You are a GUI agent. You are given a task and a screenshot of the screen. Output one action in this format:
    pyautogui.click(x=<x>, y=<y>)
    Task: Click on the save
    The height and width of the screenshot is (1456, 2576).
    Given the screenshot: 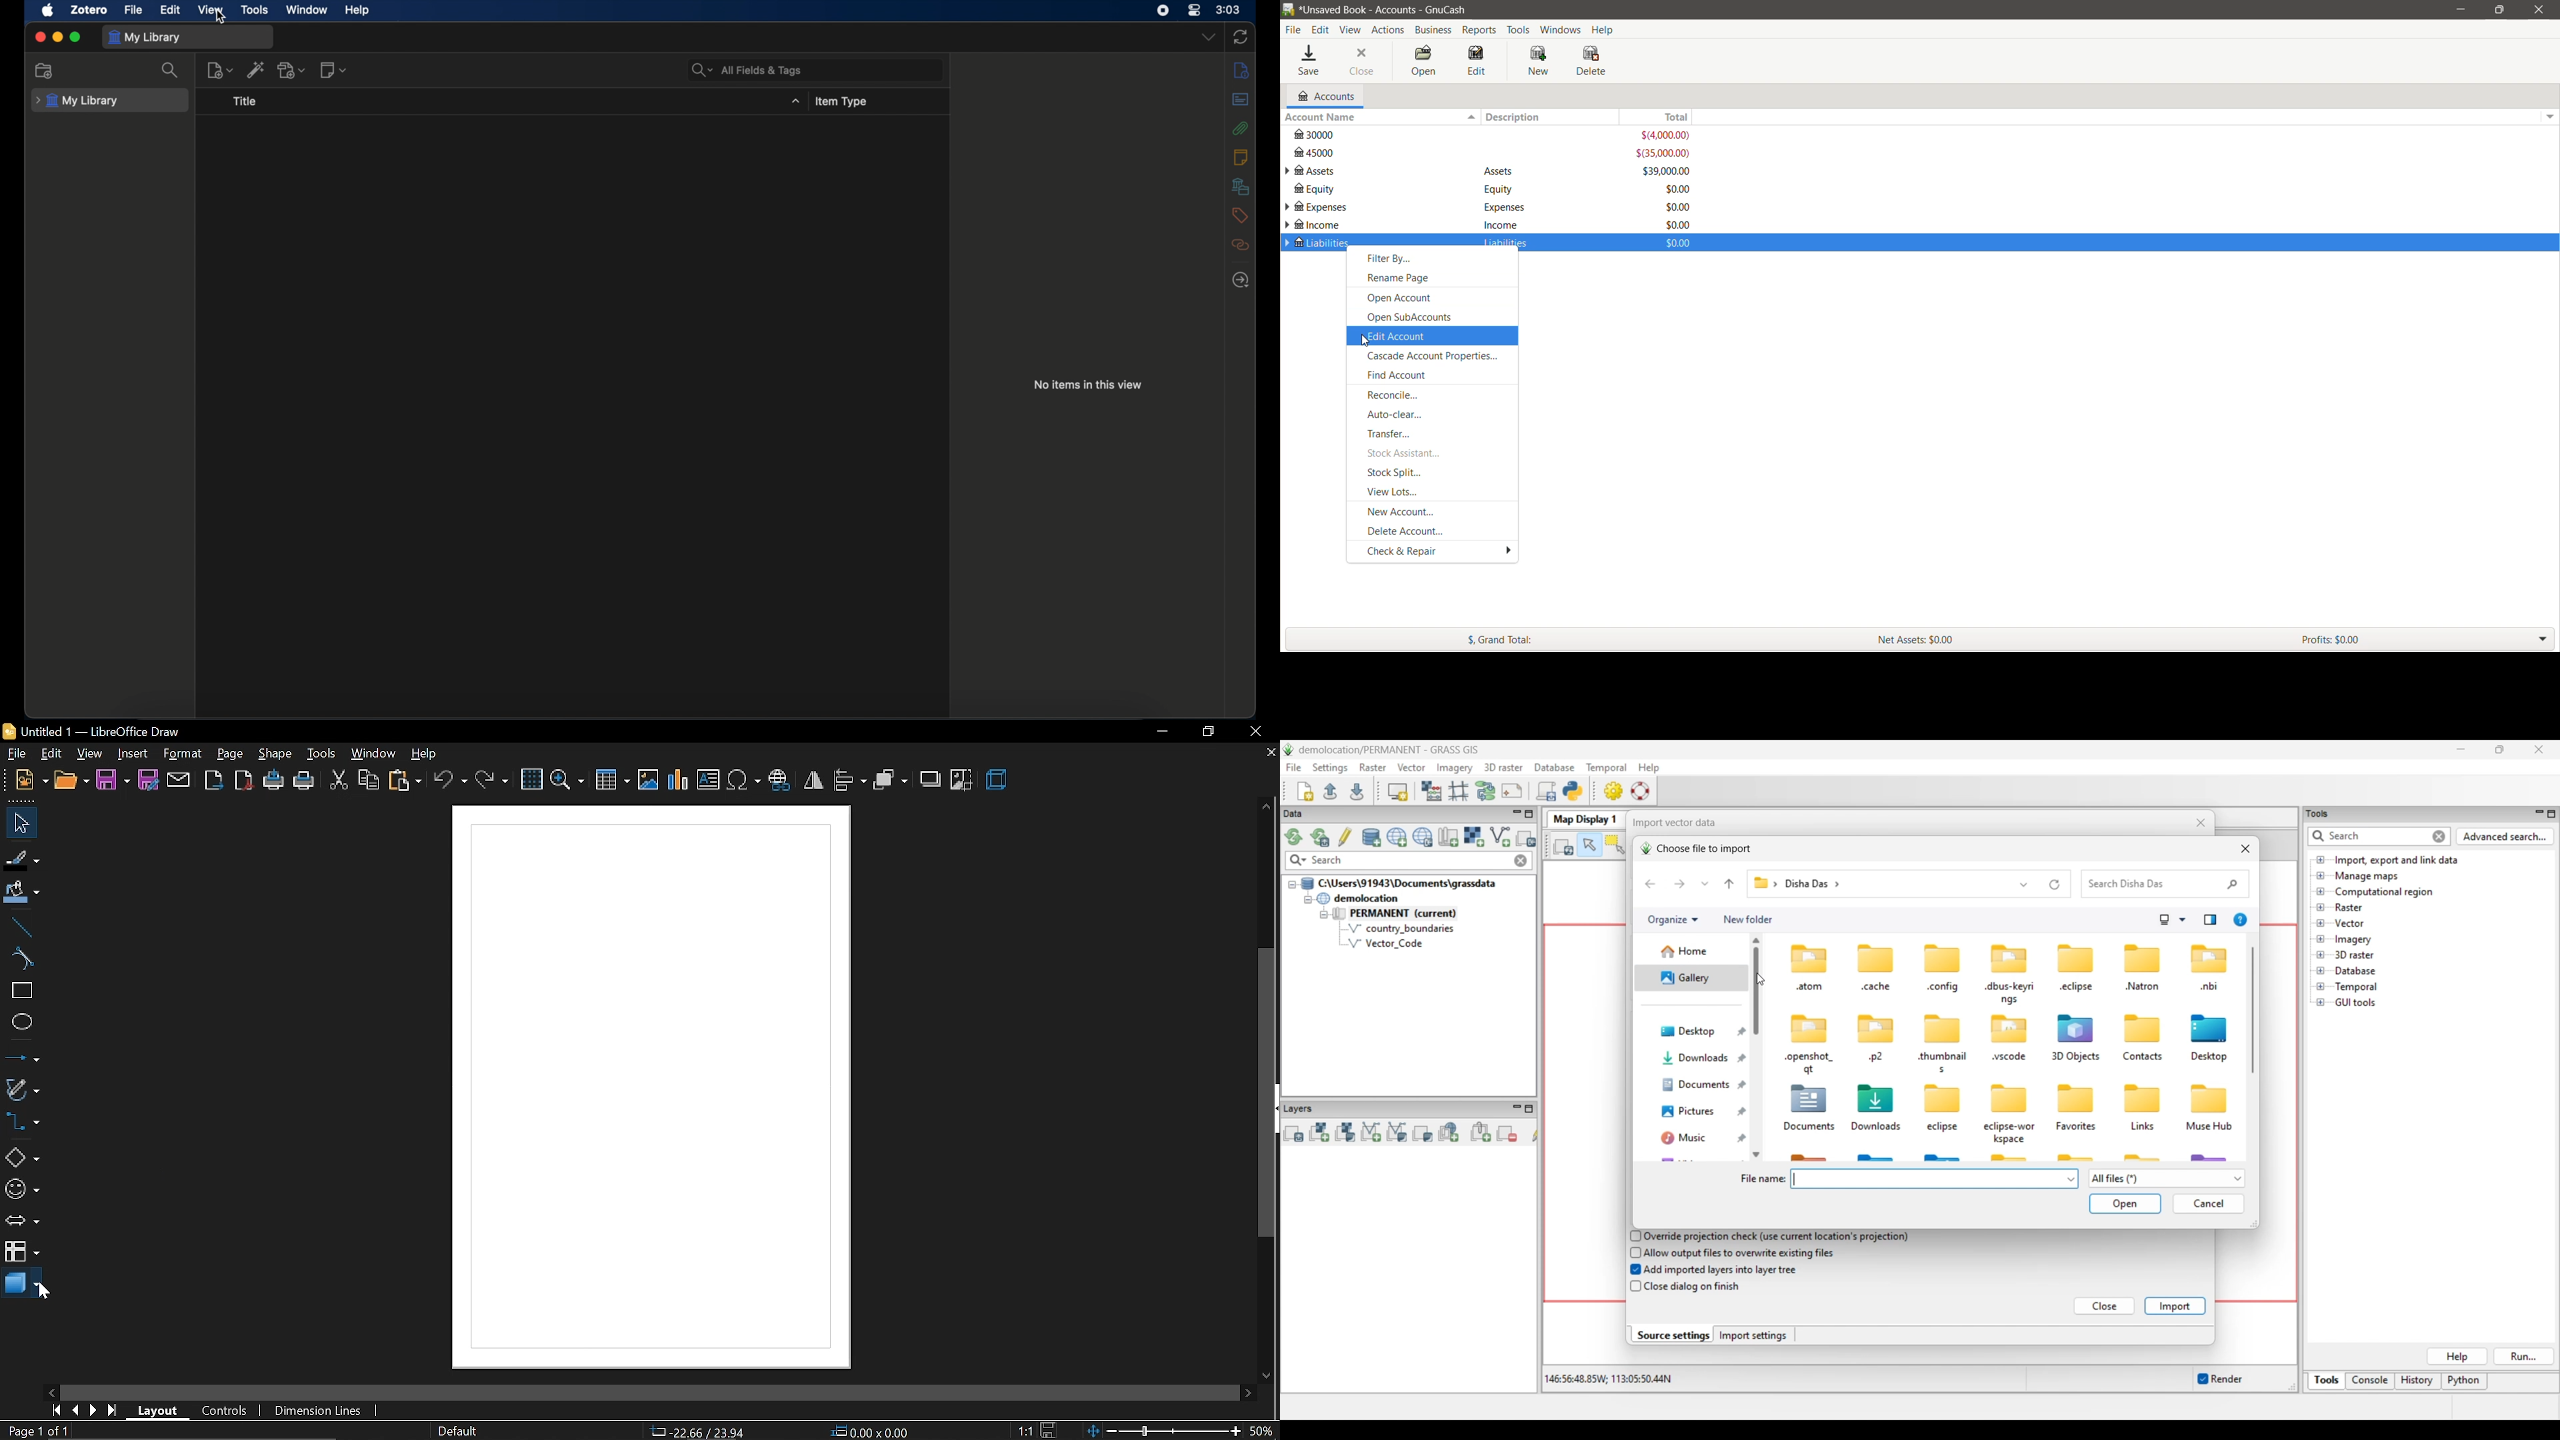 What is the action you would take?
    pyautogui.click(x=113, y=781)
    